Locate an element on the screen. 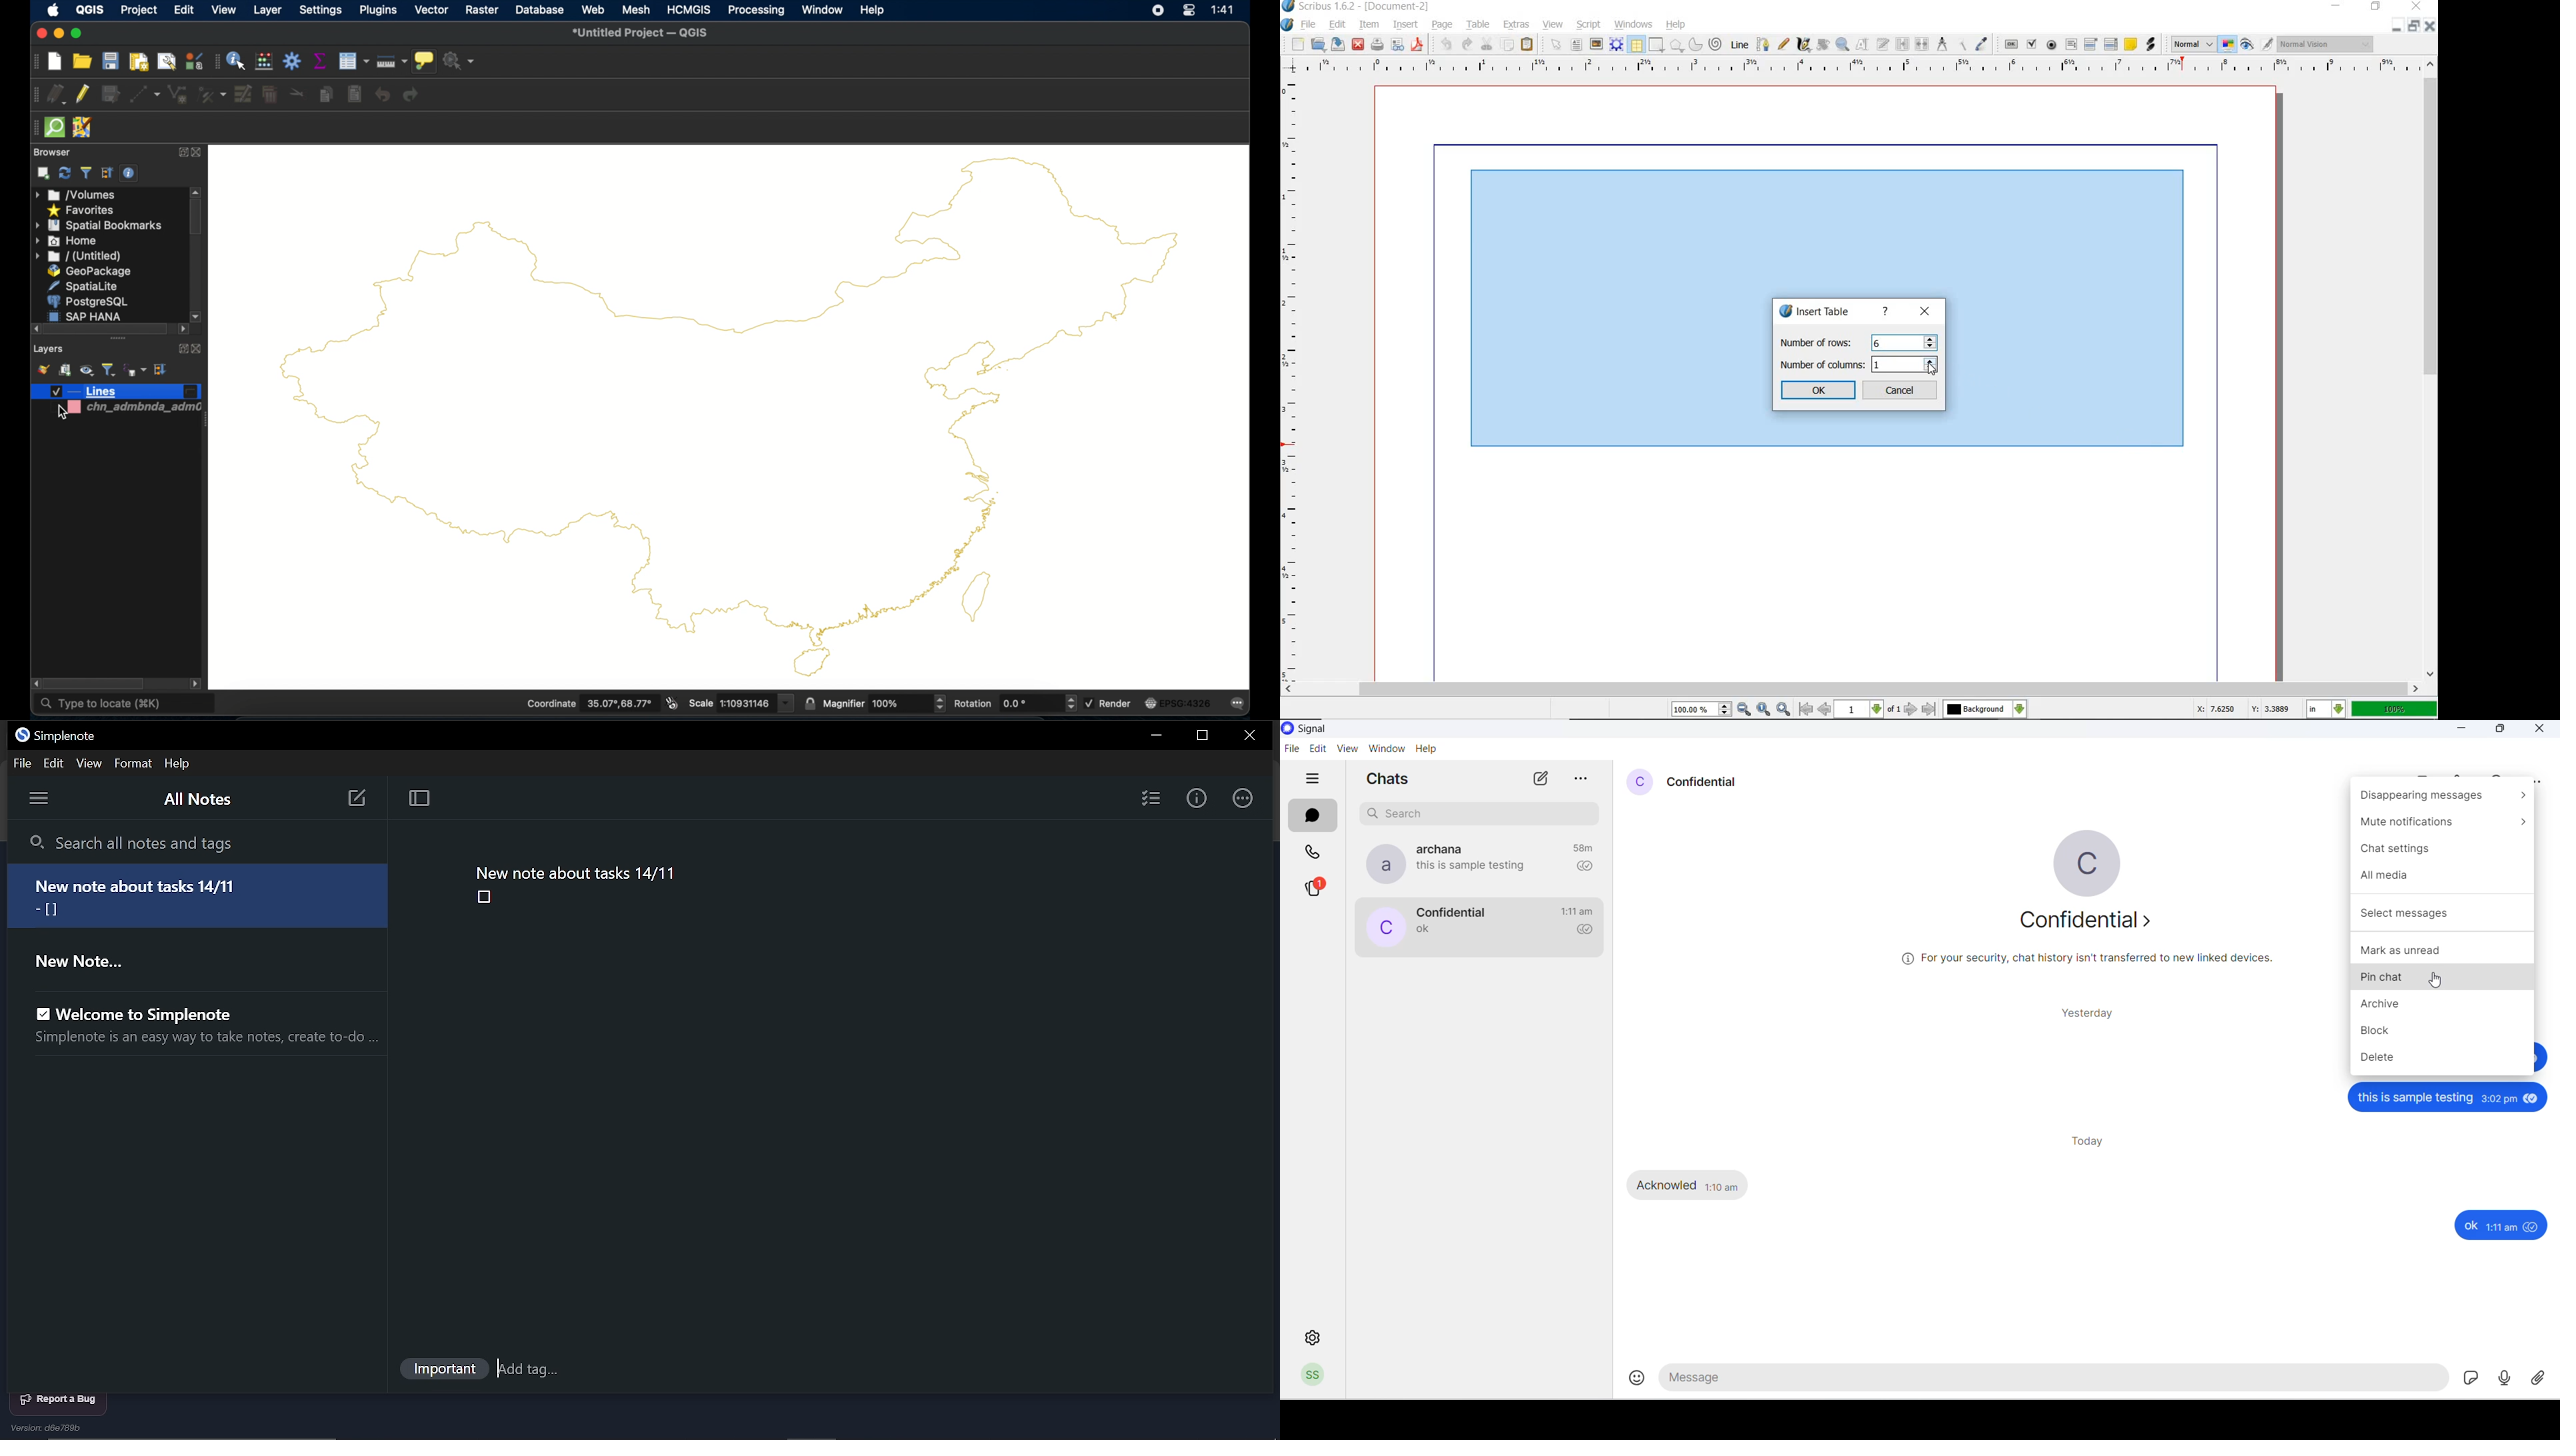 The width and height of the screenshot is (2576, 1456). zoom in or out is located at coordinates (1841, 45).